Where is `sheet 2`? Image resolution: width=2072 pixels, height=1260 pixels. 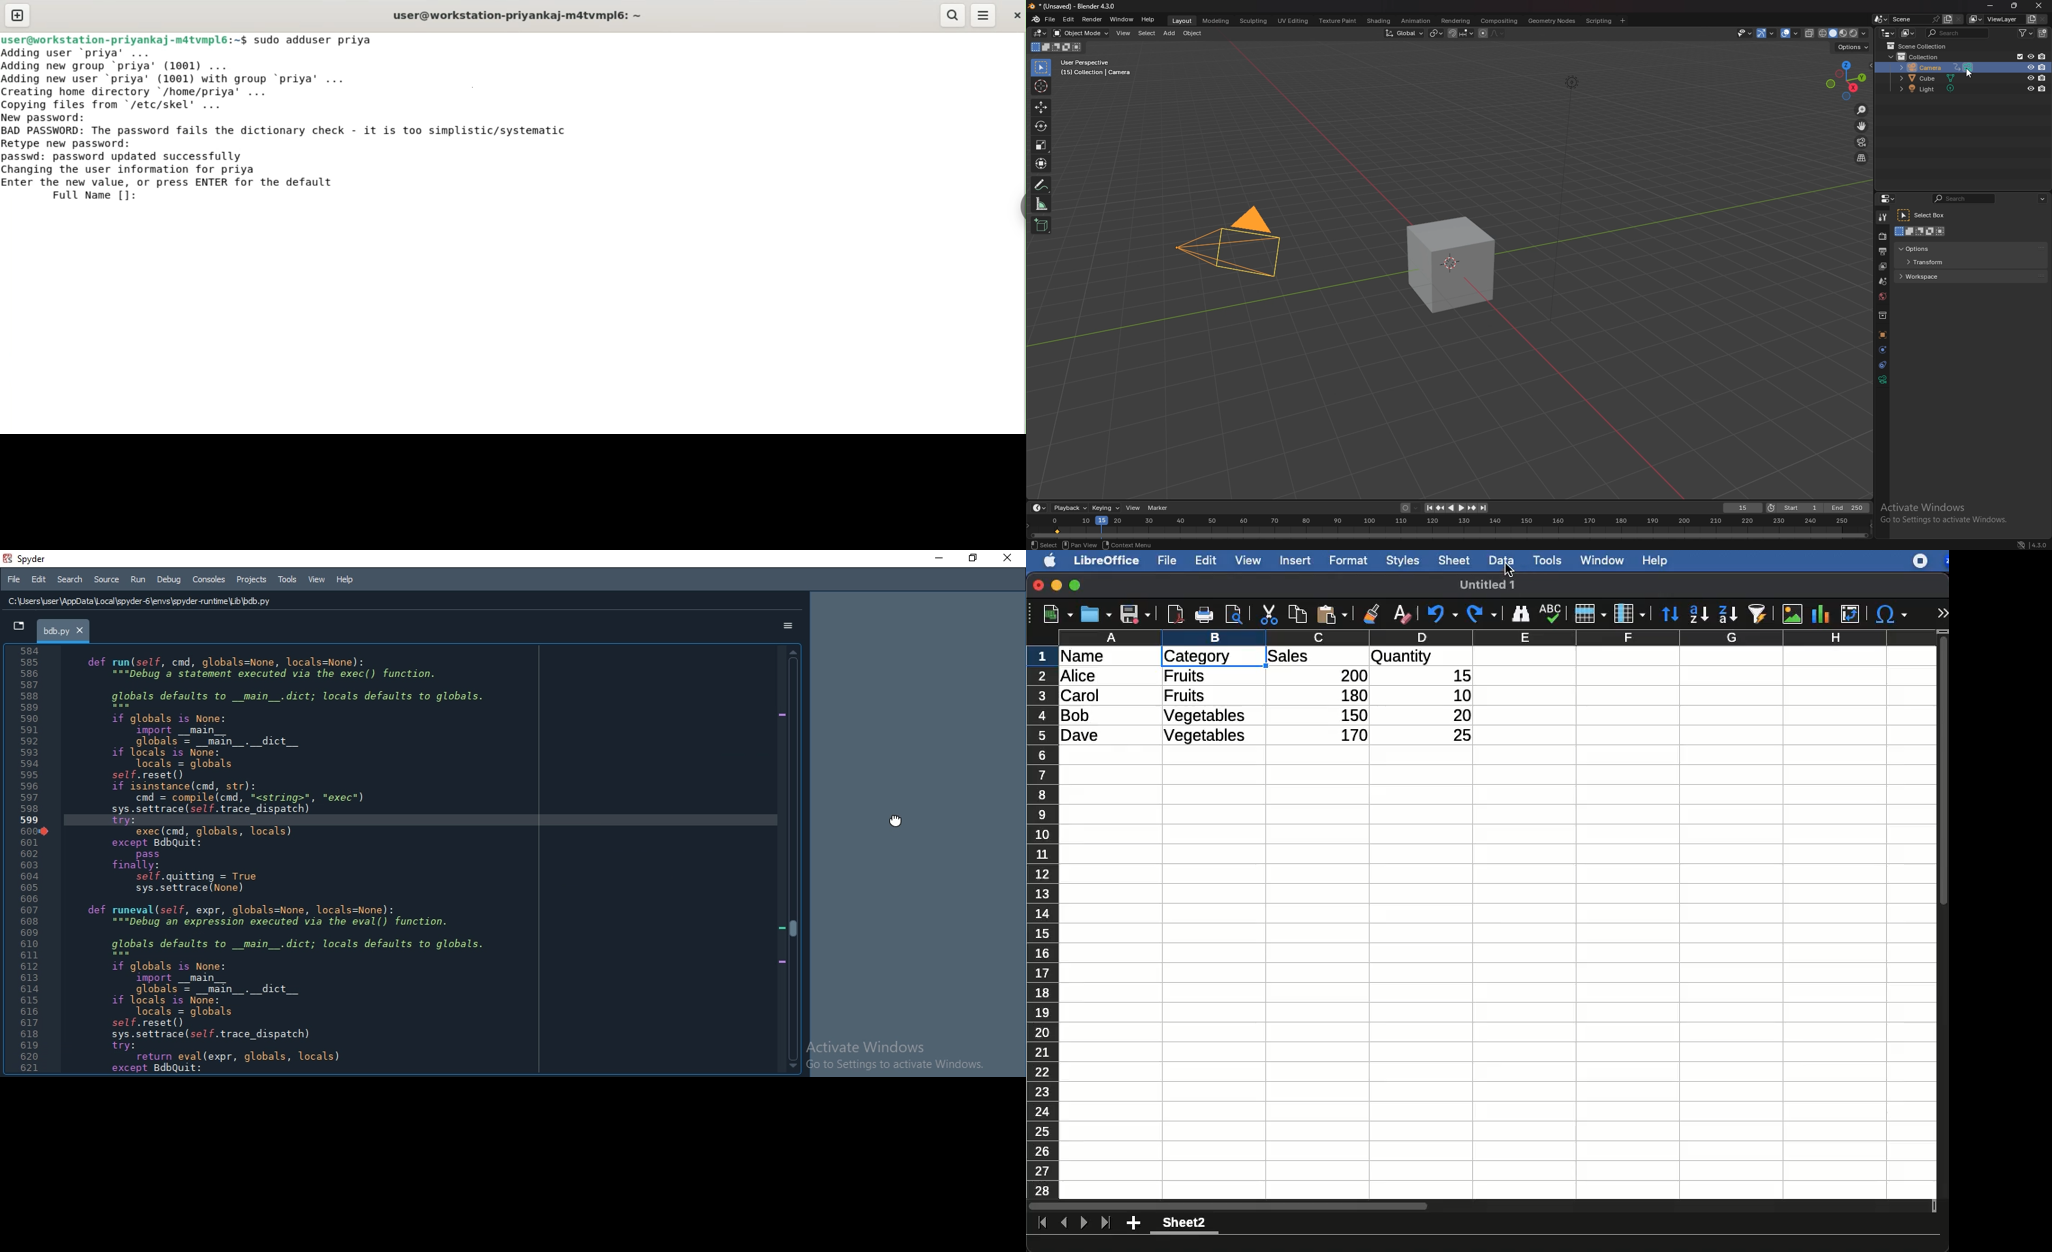
sheet 2 is located at coordinates (1184, 1225).